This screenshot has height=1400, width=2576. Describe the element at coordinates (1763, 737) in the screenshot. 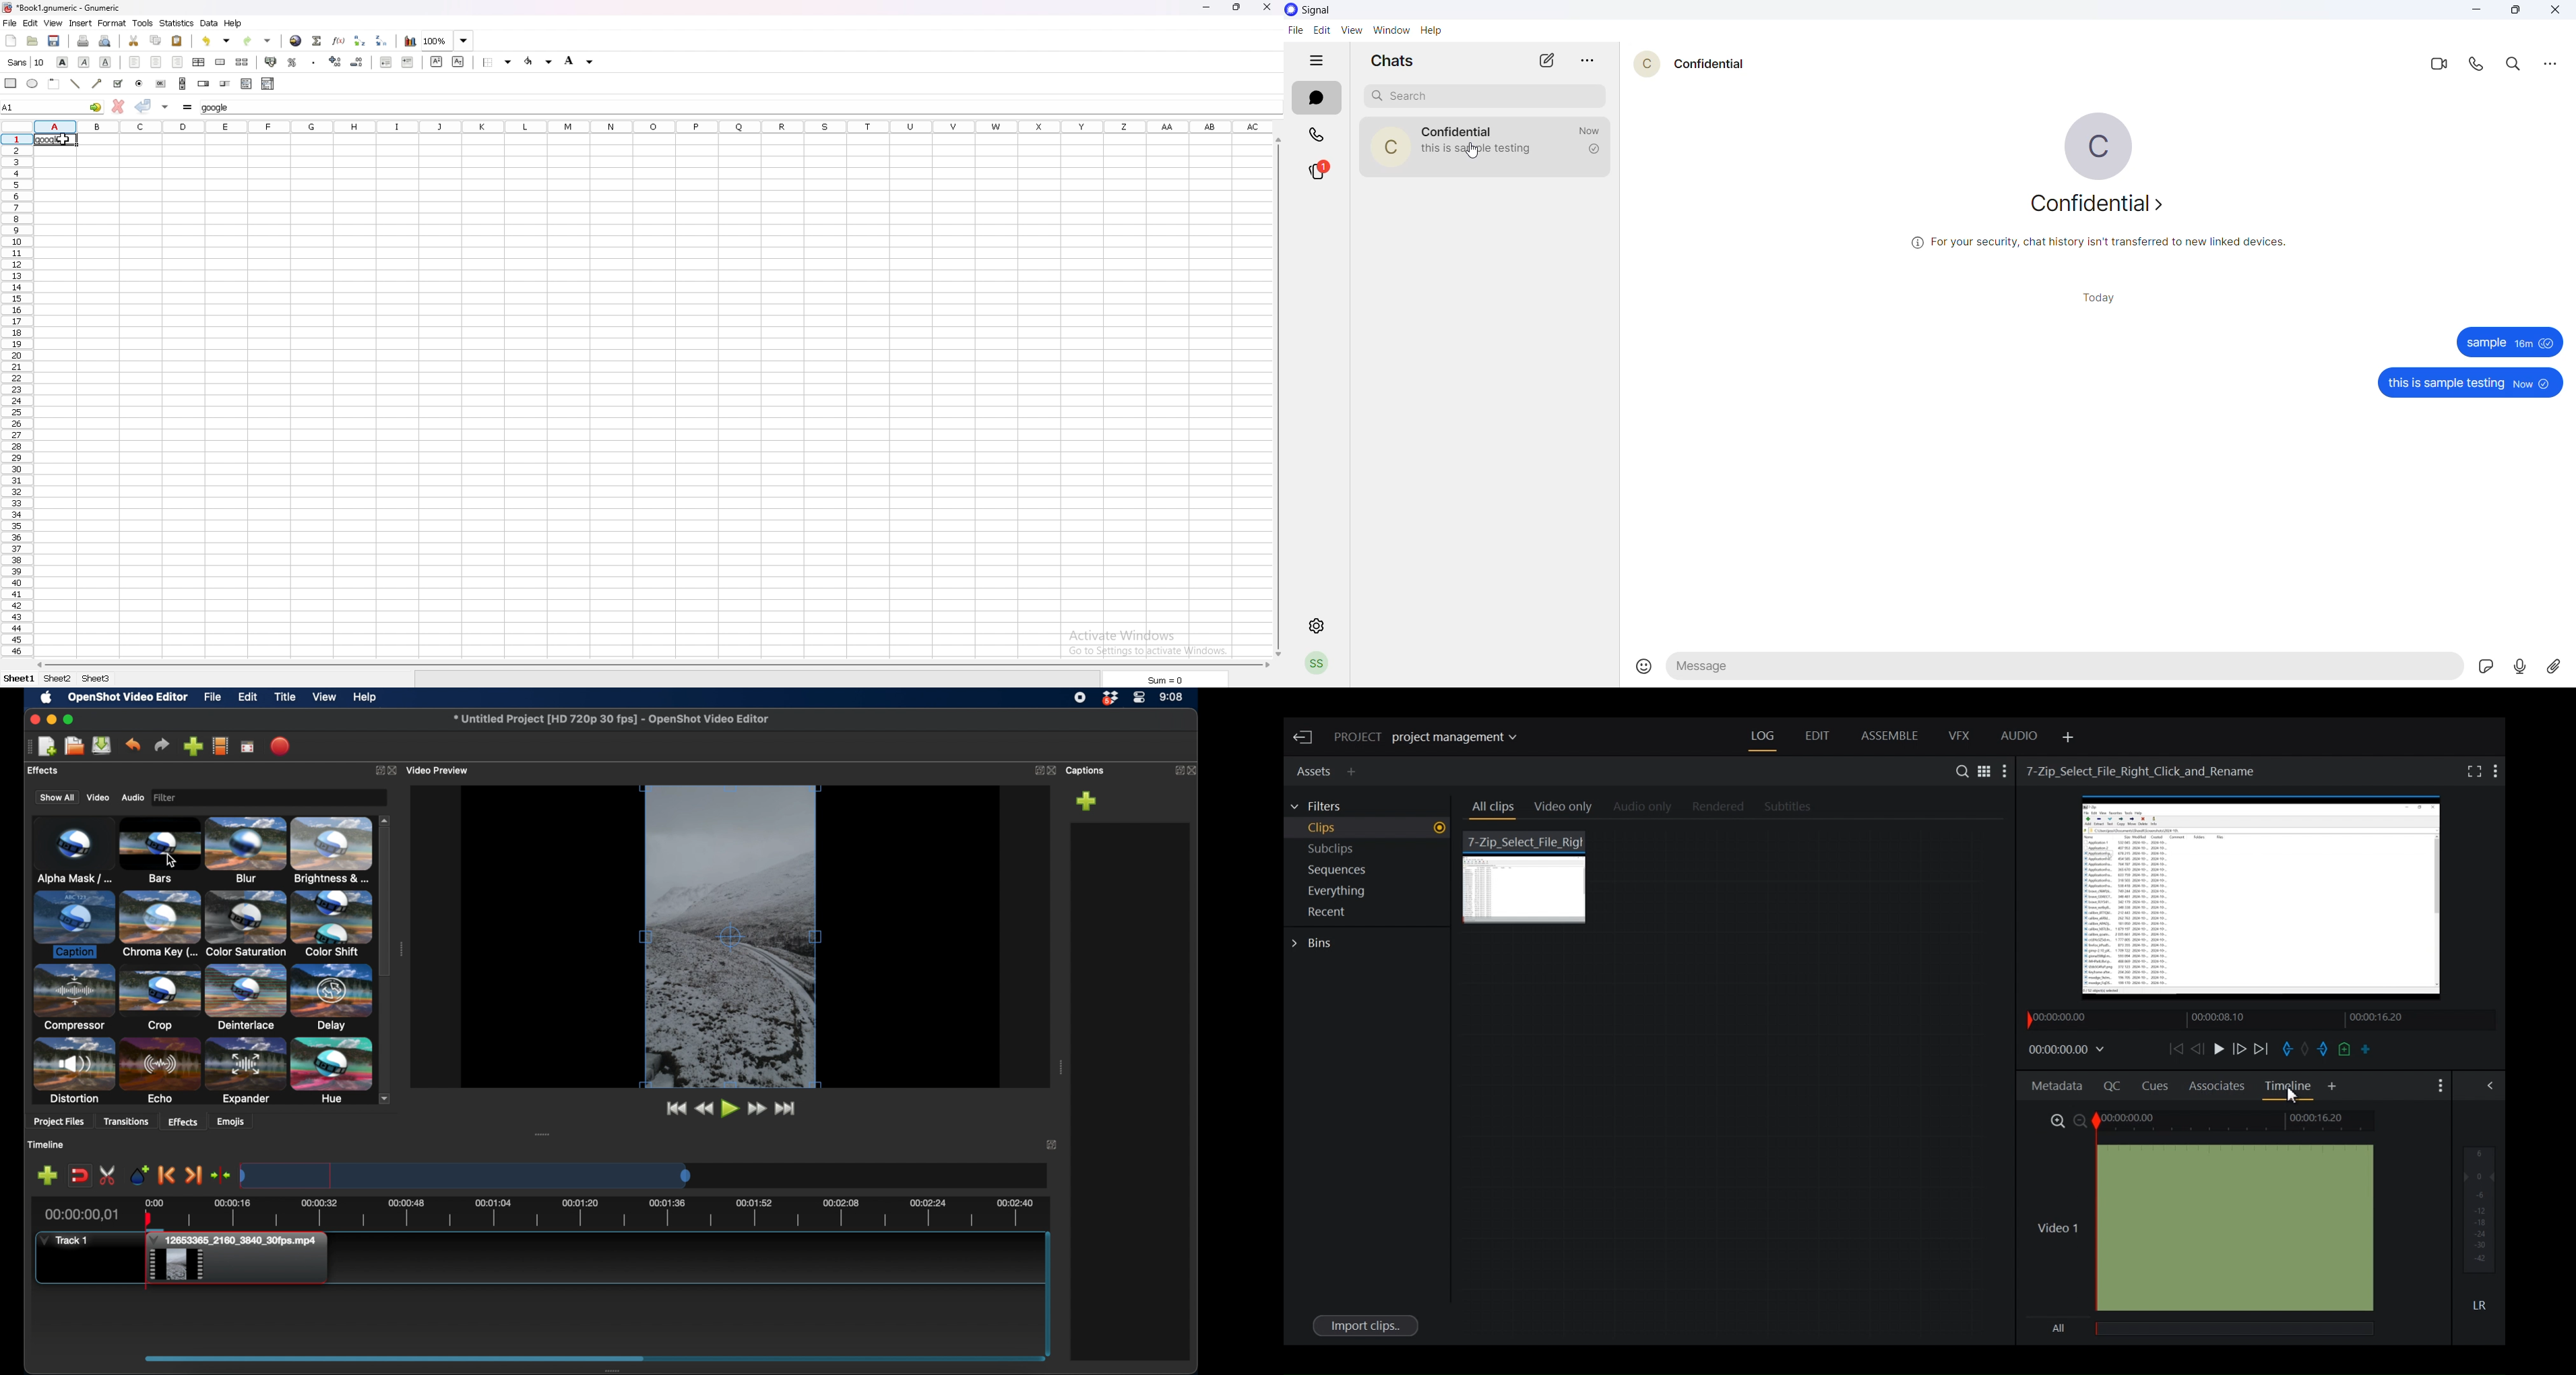

I see `Log` at that location.